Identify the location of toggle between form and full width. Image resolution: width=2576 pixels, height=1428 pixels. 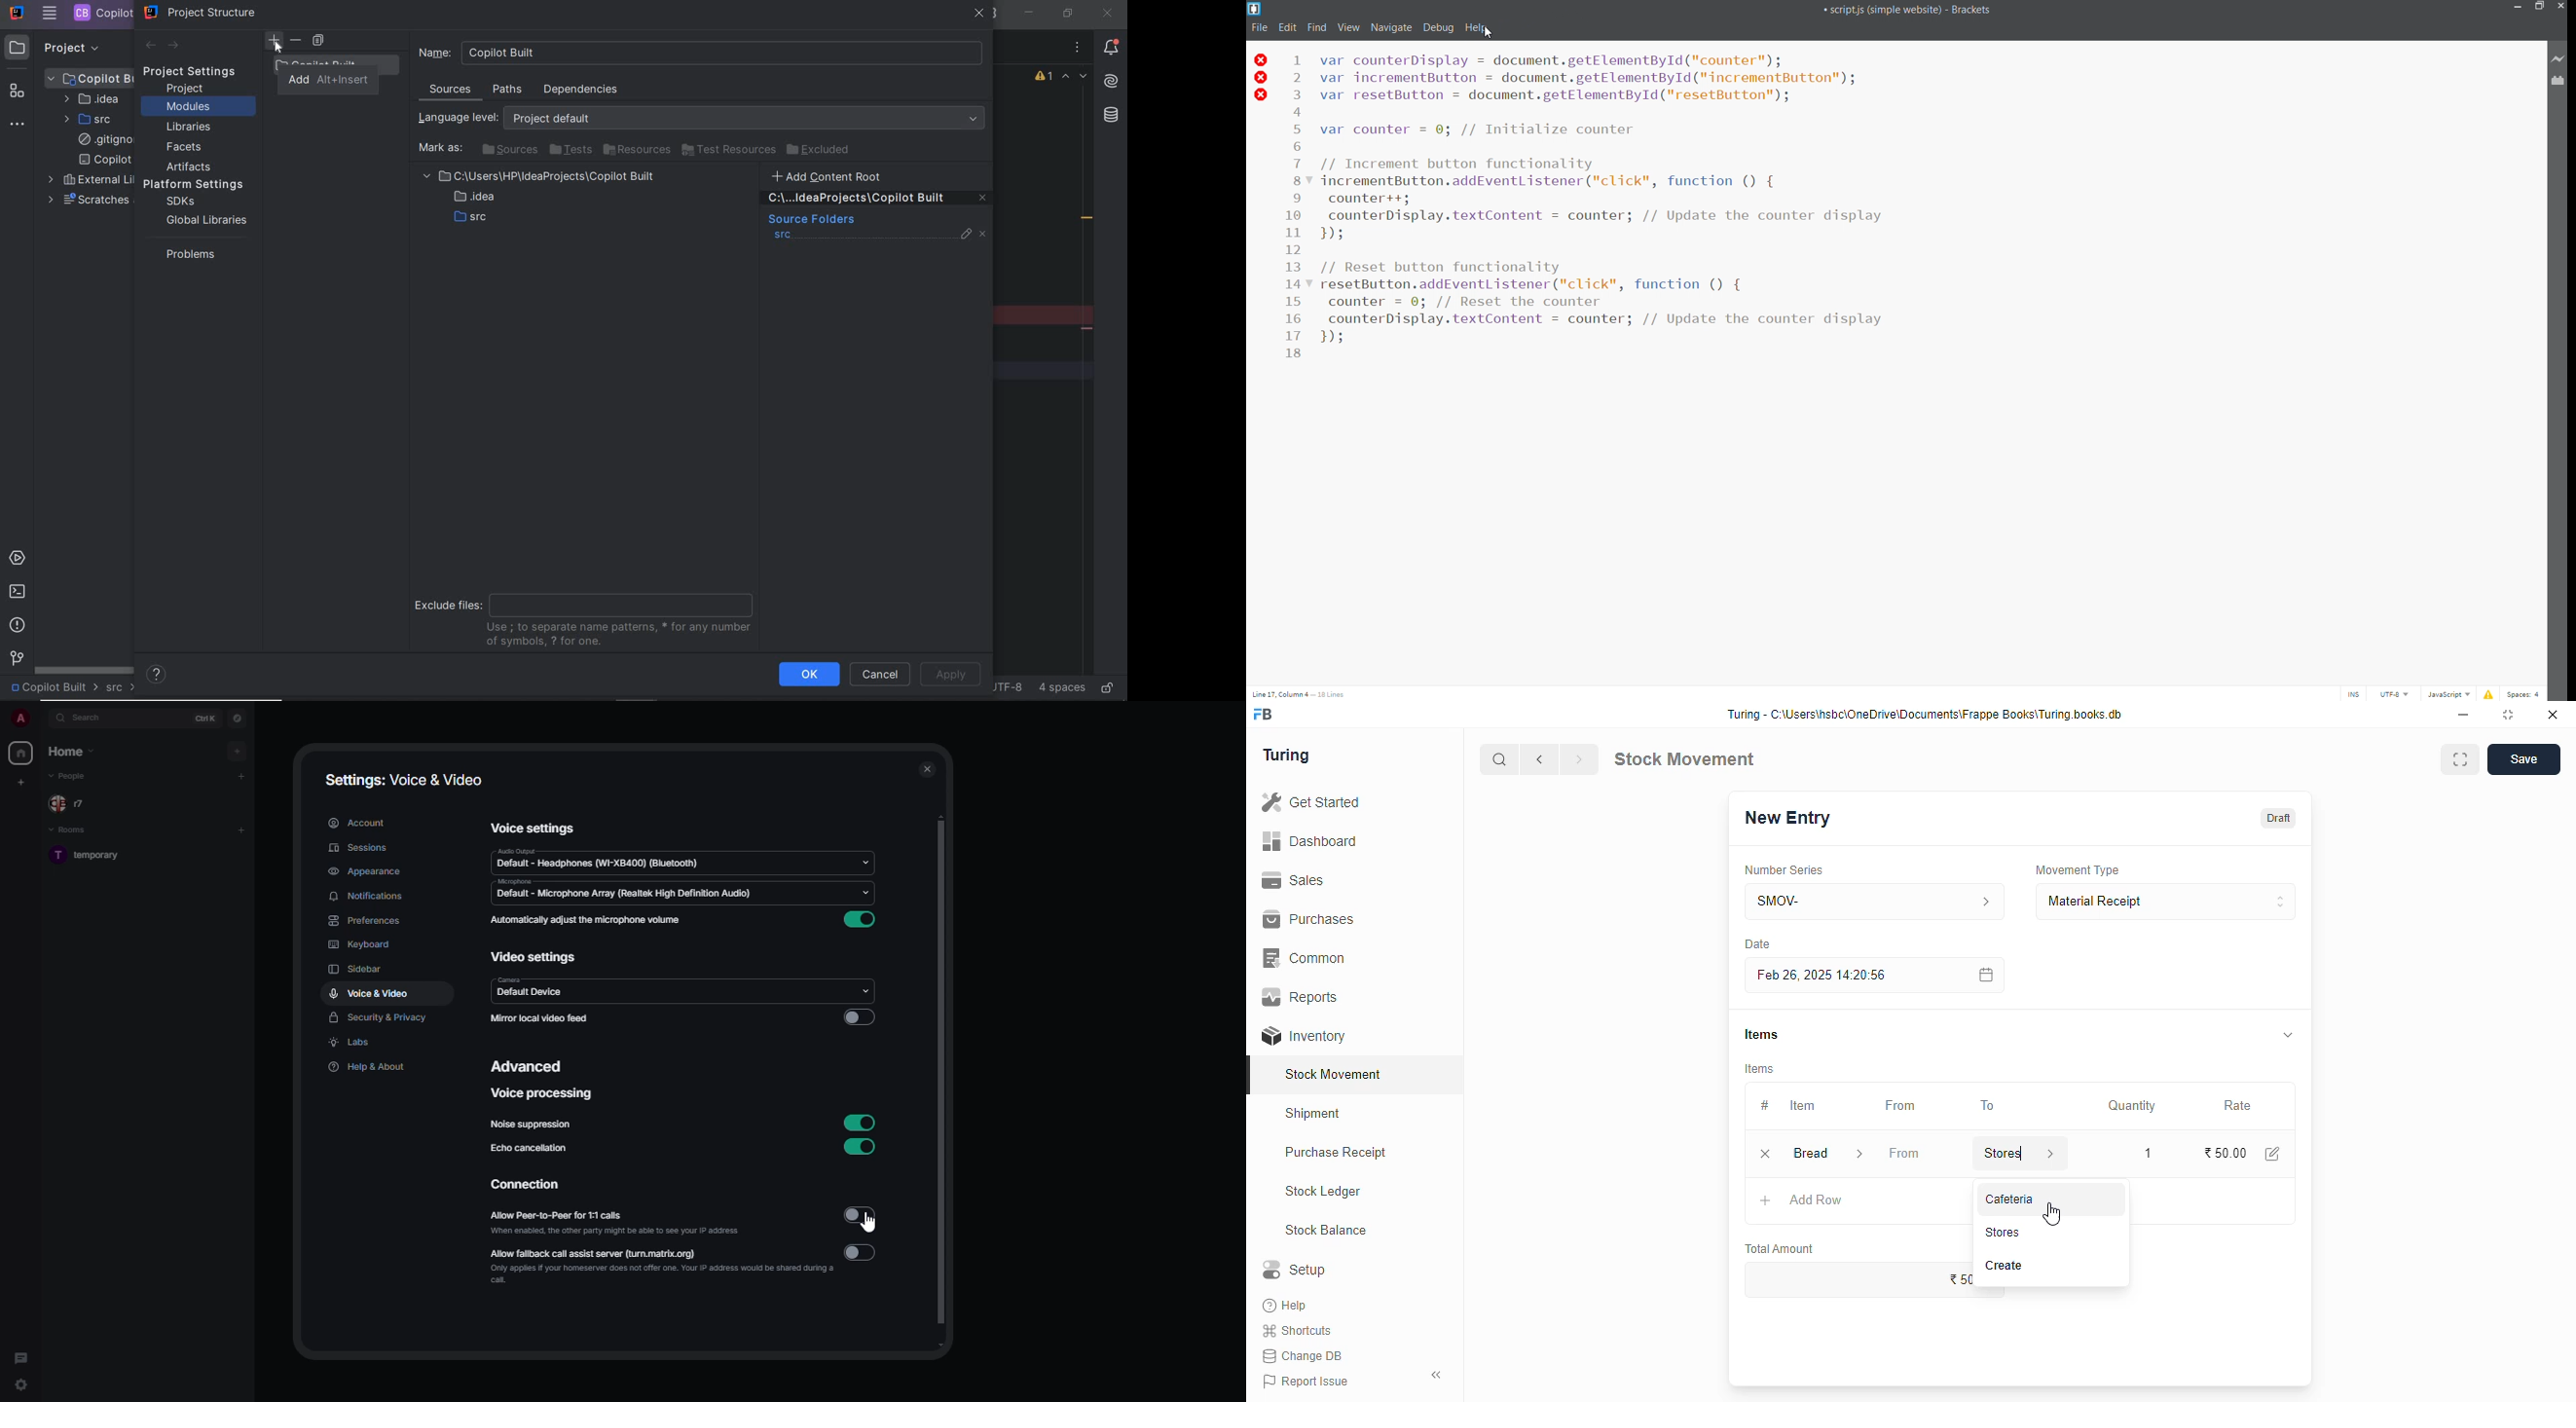
(2460, 759).